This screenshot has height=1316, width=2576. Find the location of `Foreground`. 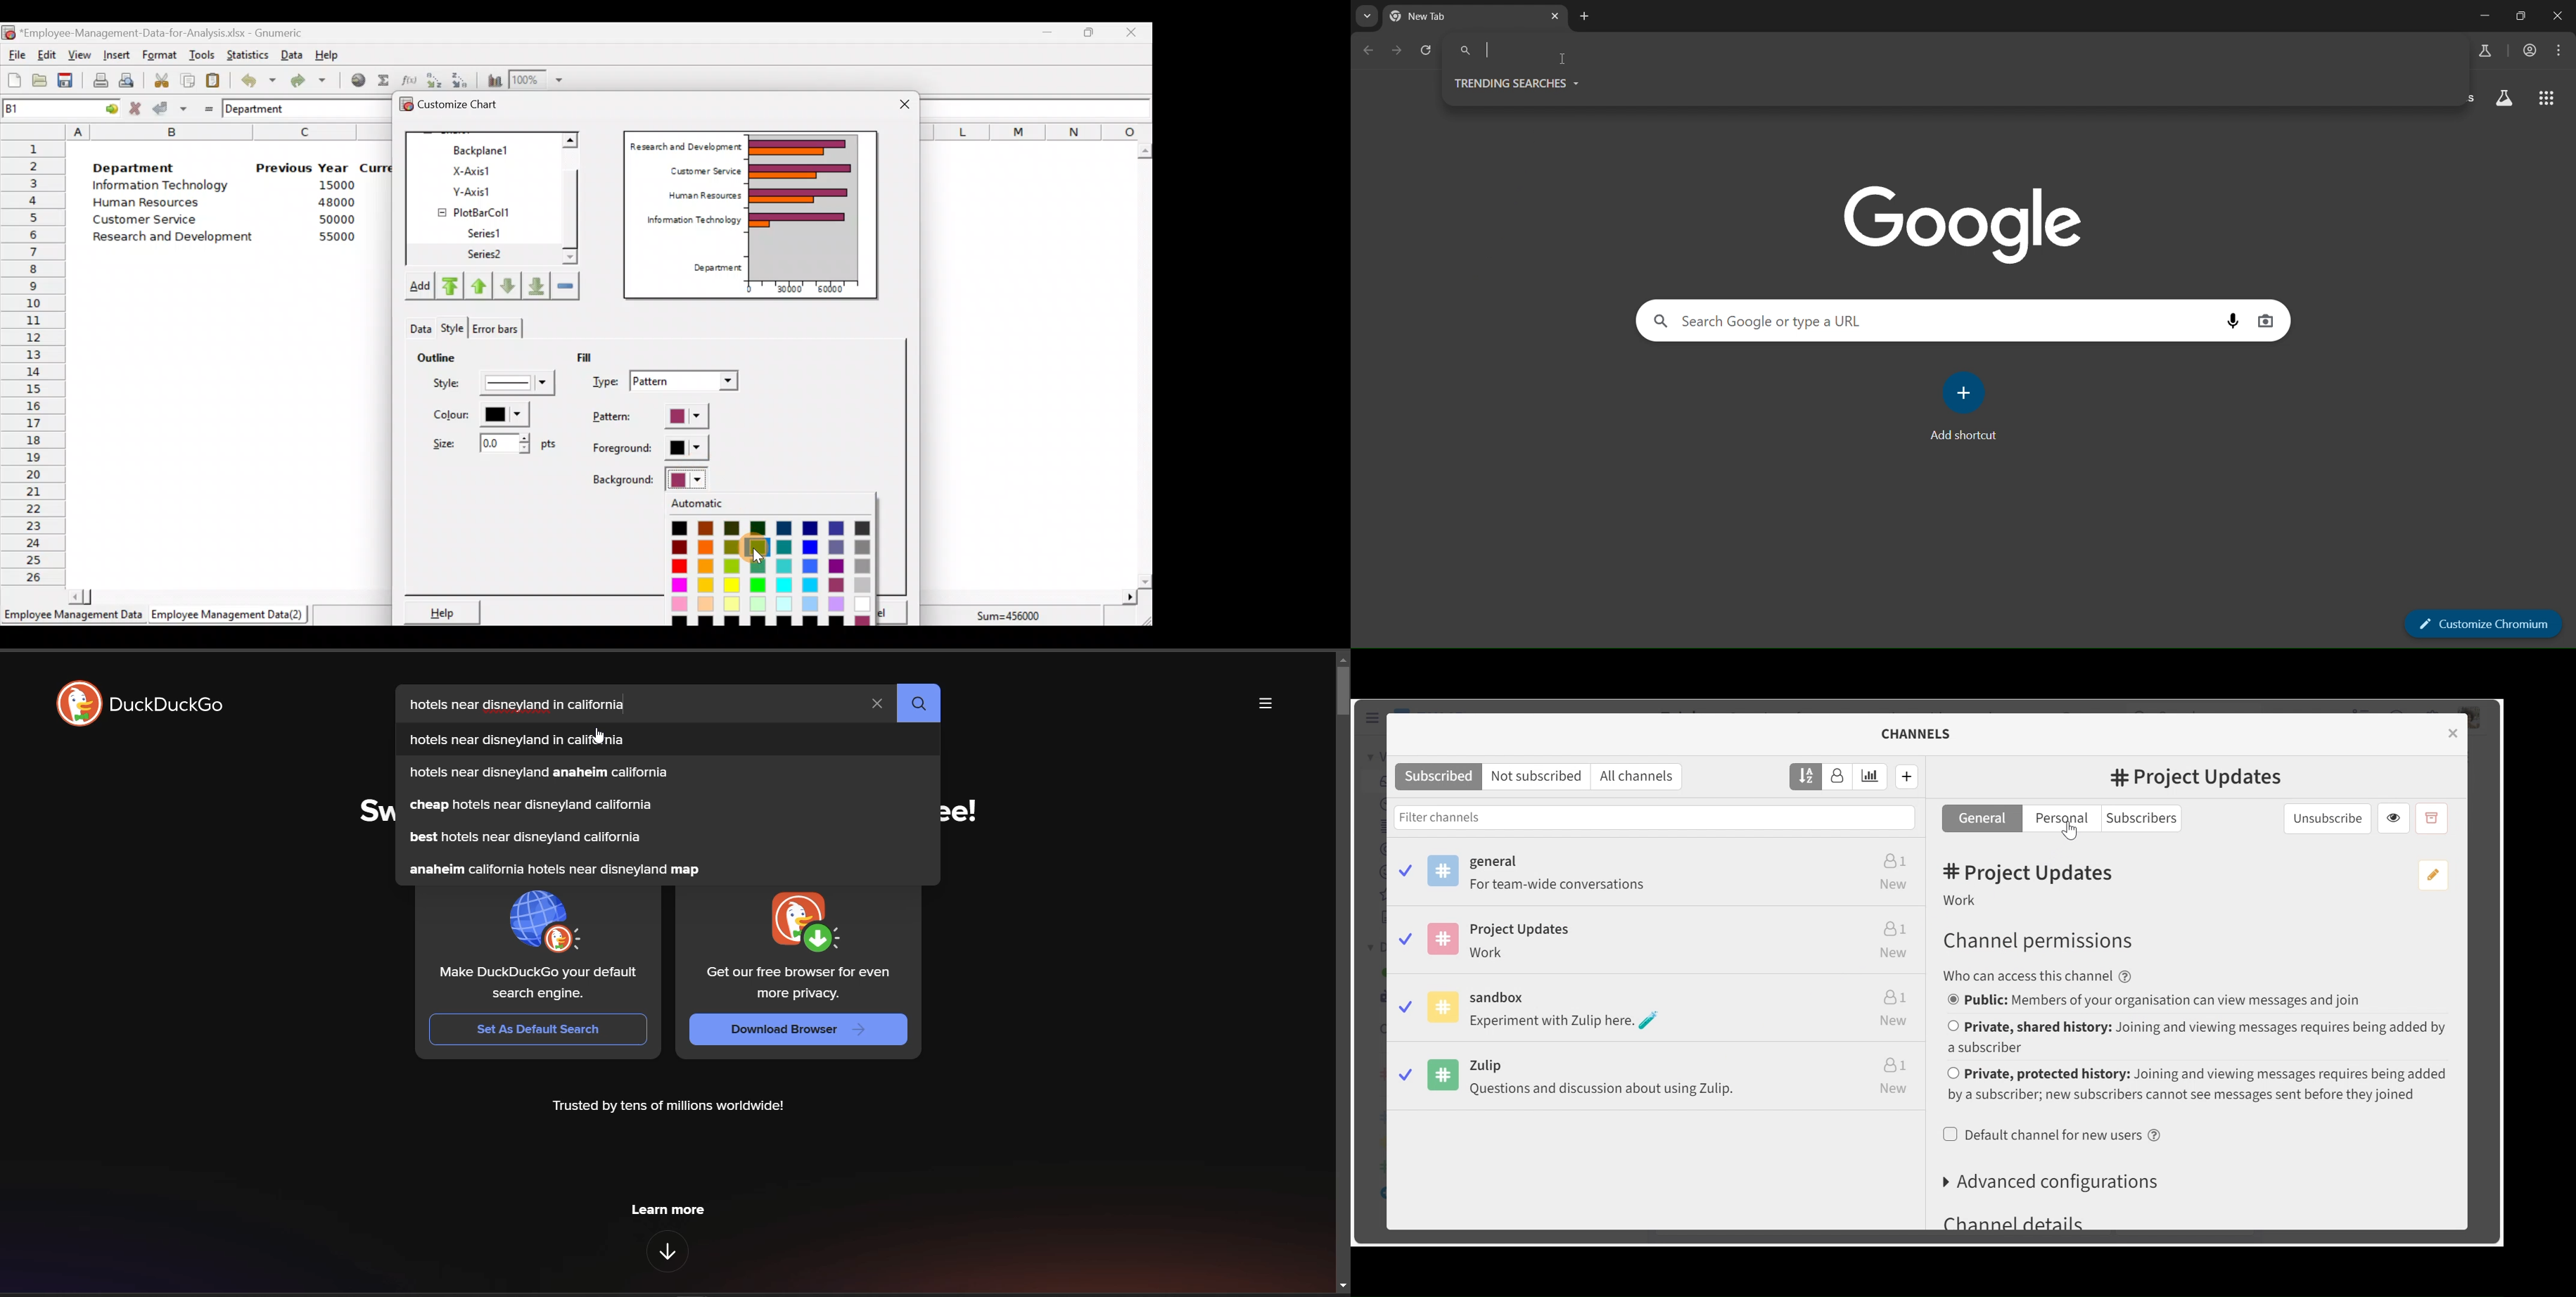

Foreground is located at coordinates (652, 449).